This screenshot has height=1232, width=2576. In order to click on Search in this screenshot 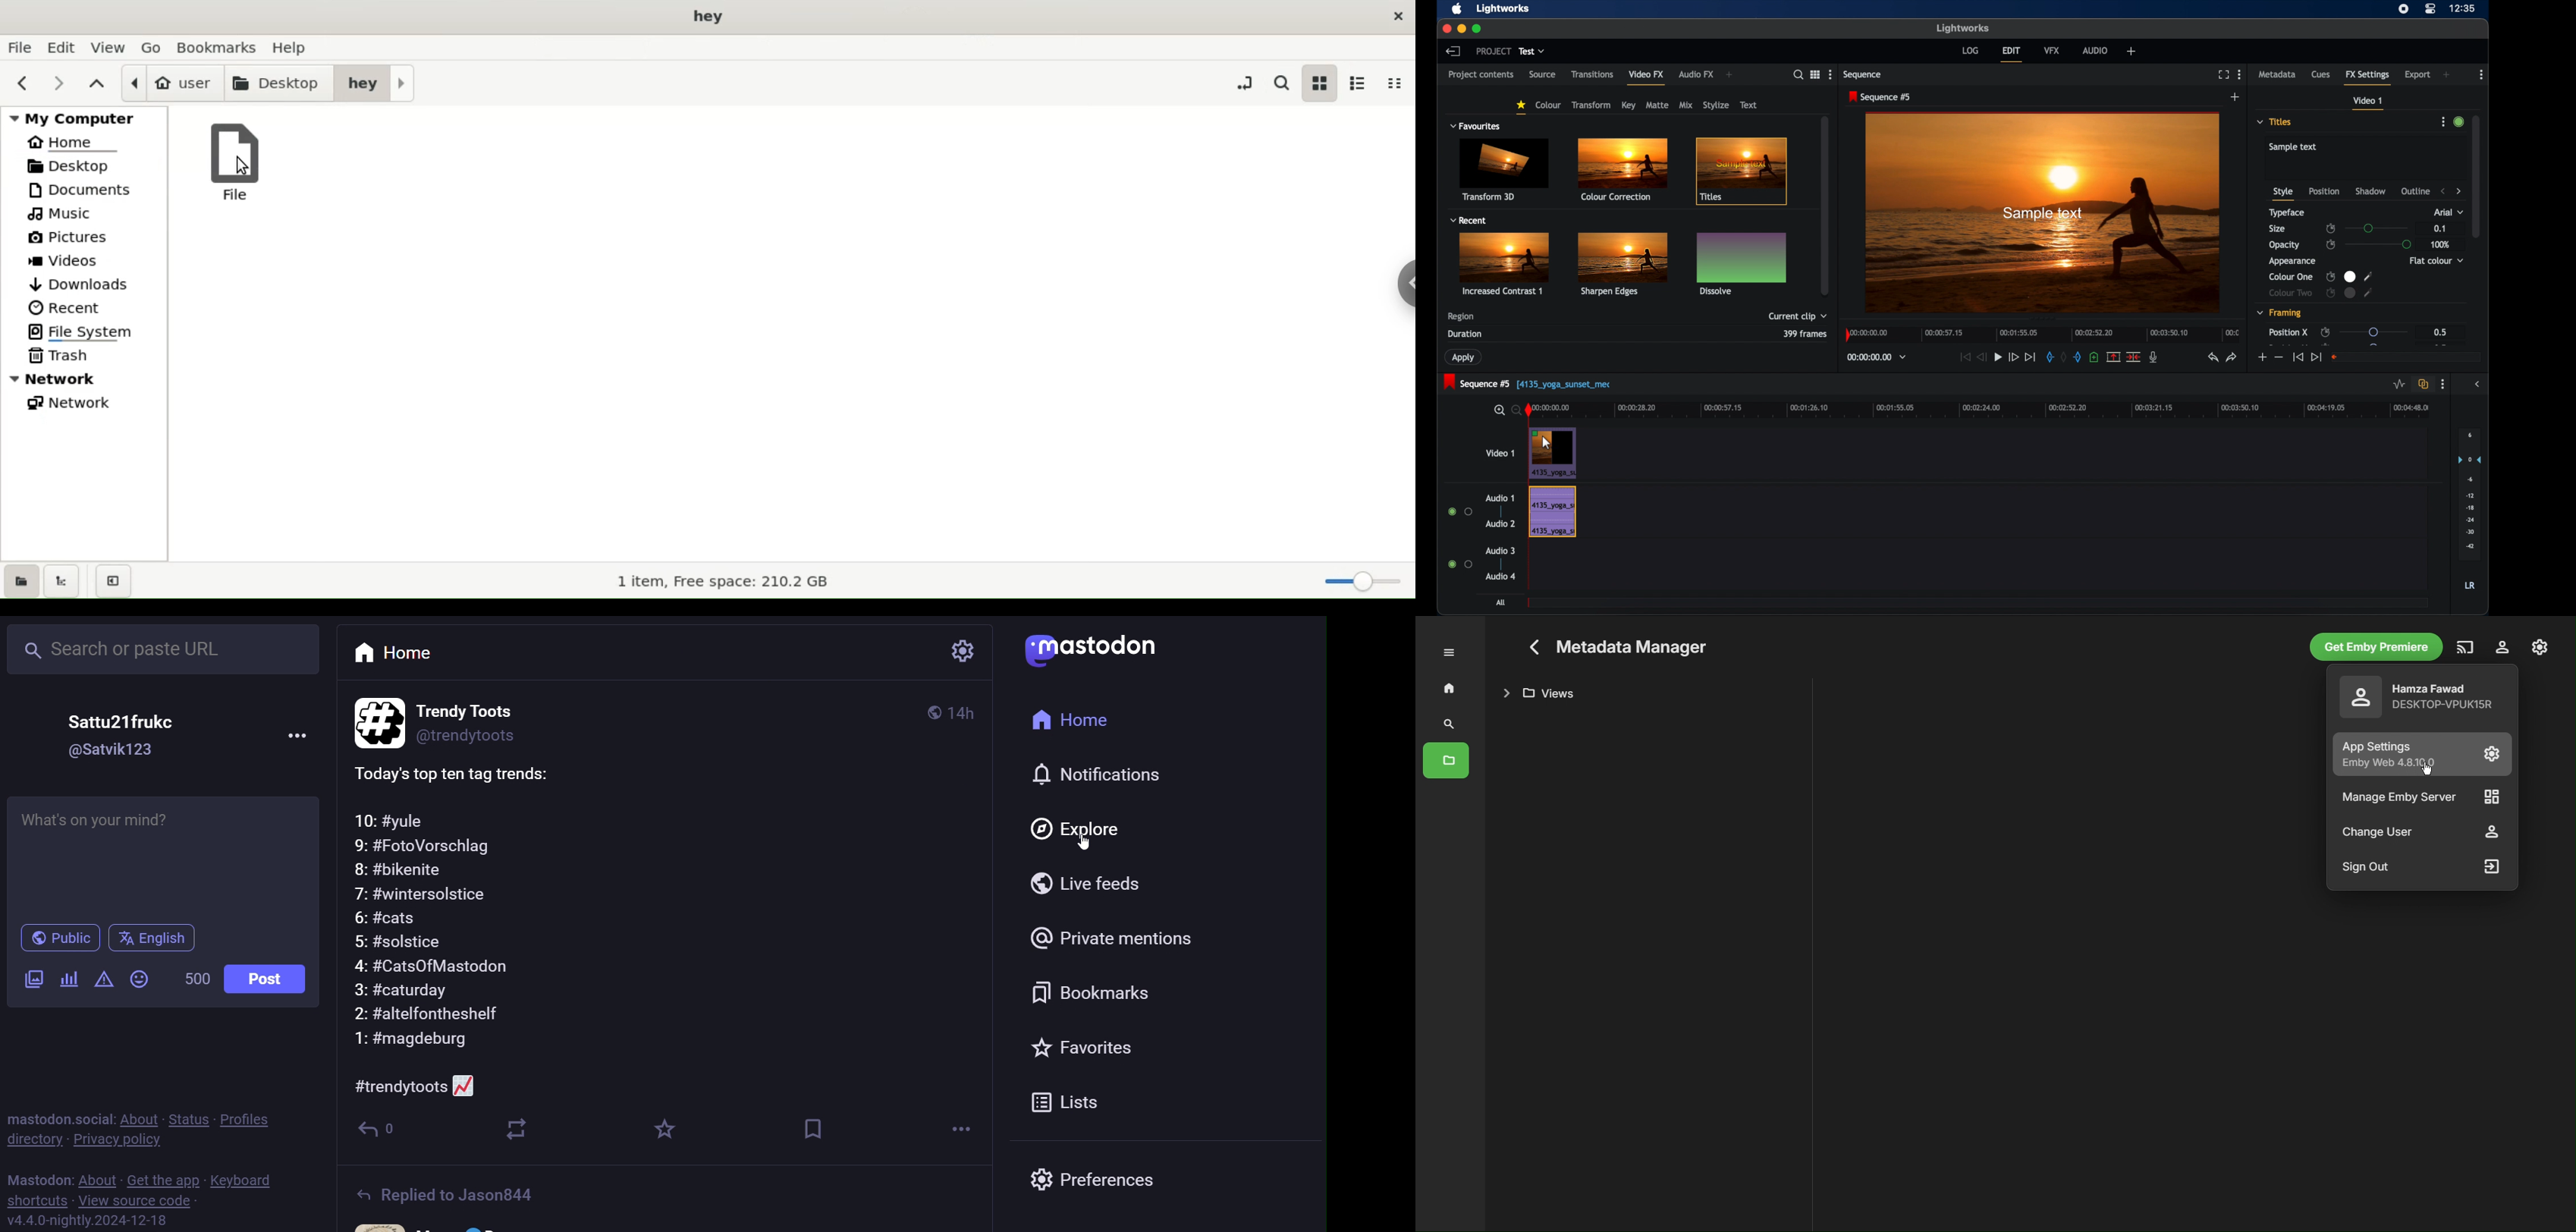, I will do `click(1448, 724)`.